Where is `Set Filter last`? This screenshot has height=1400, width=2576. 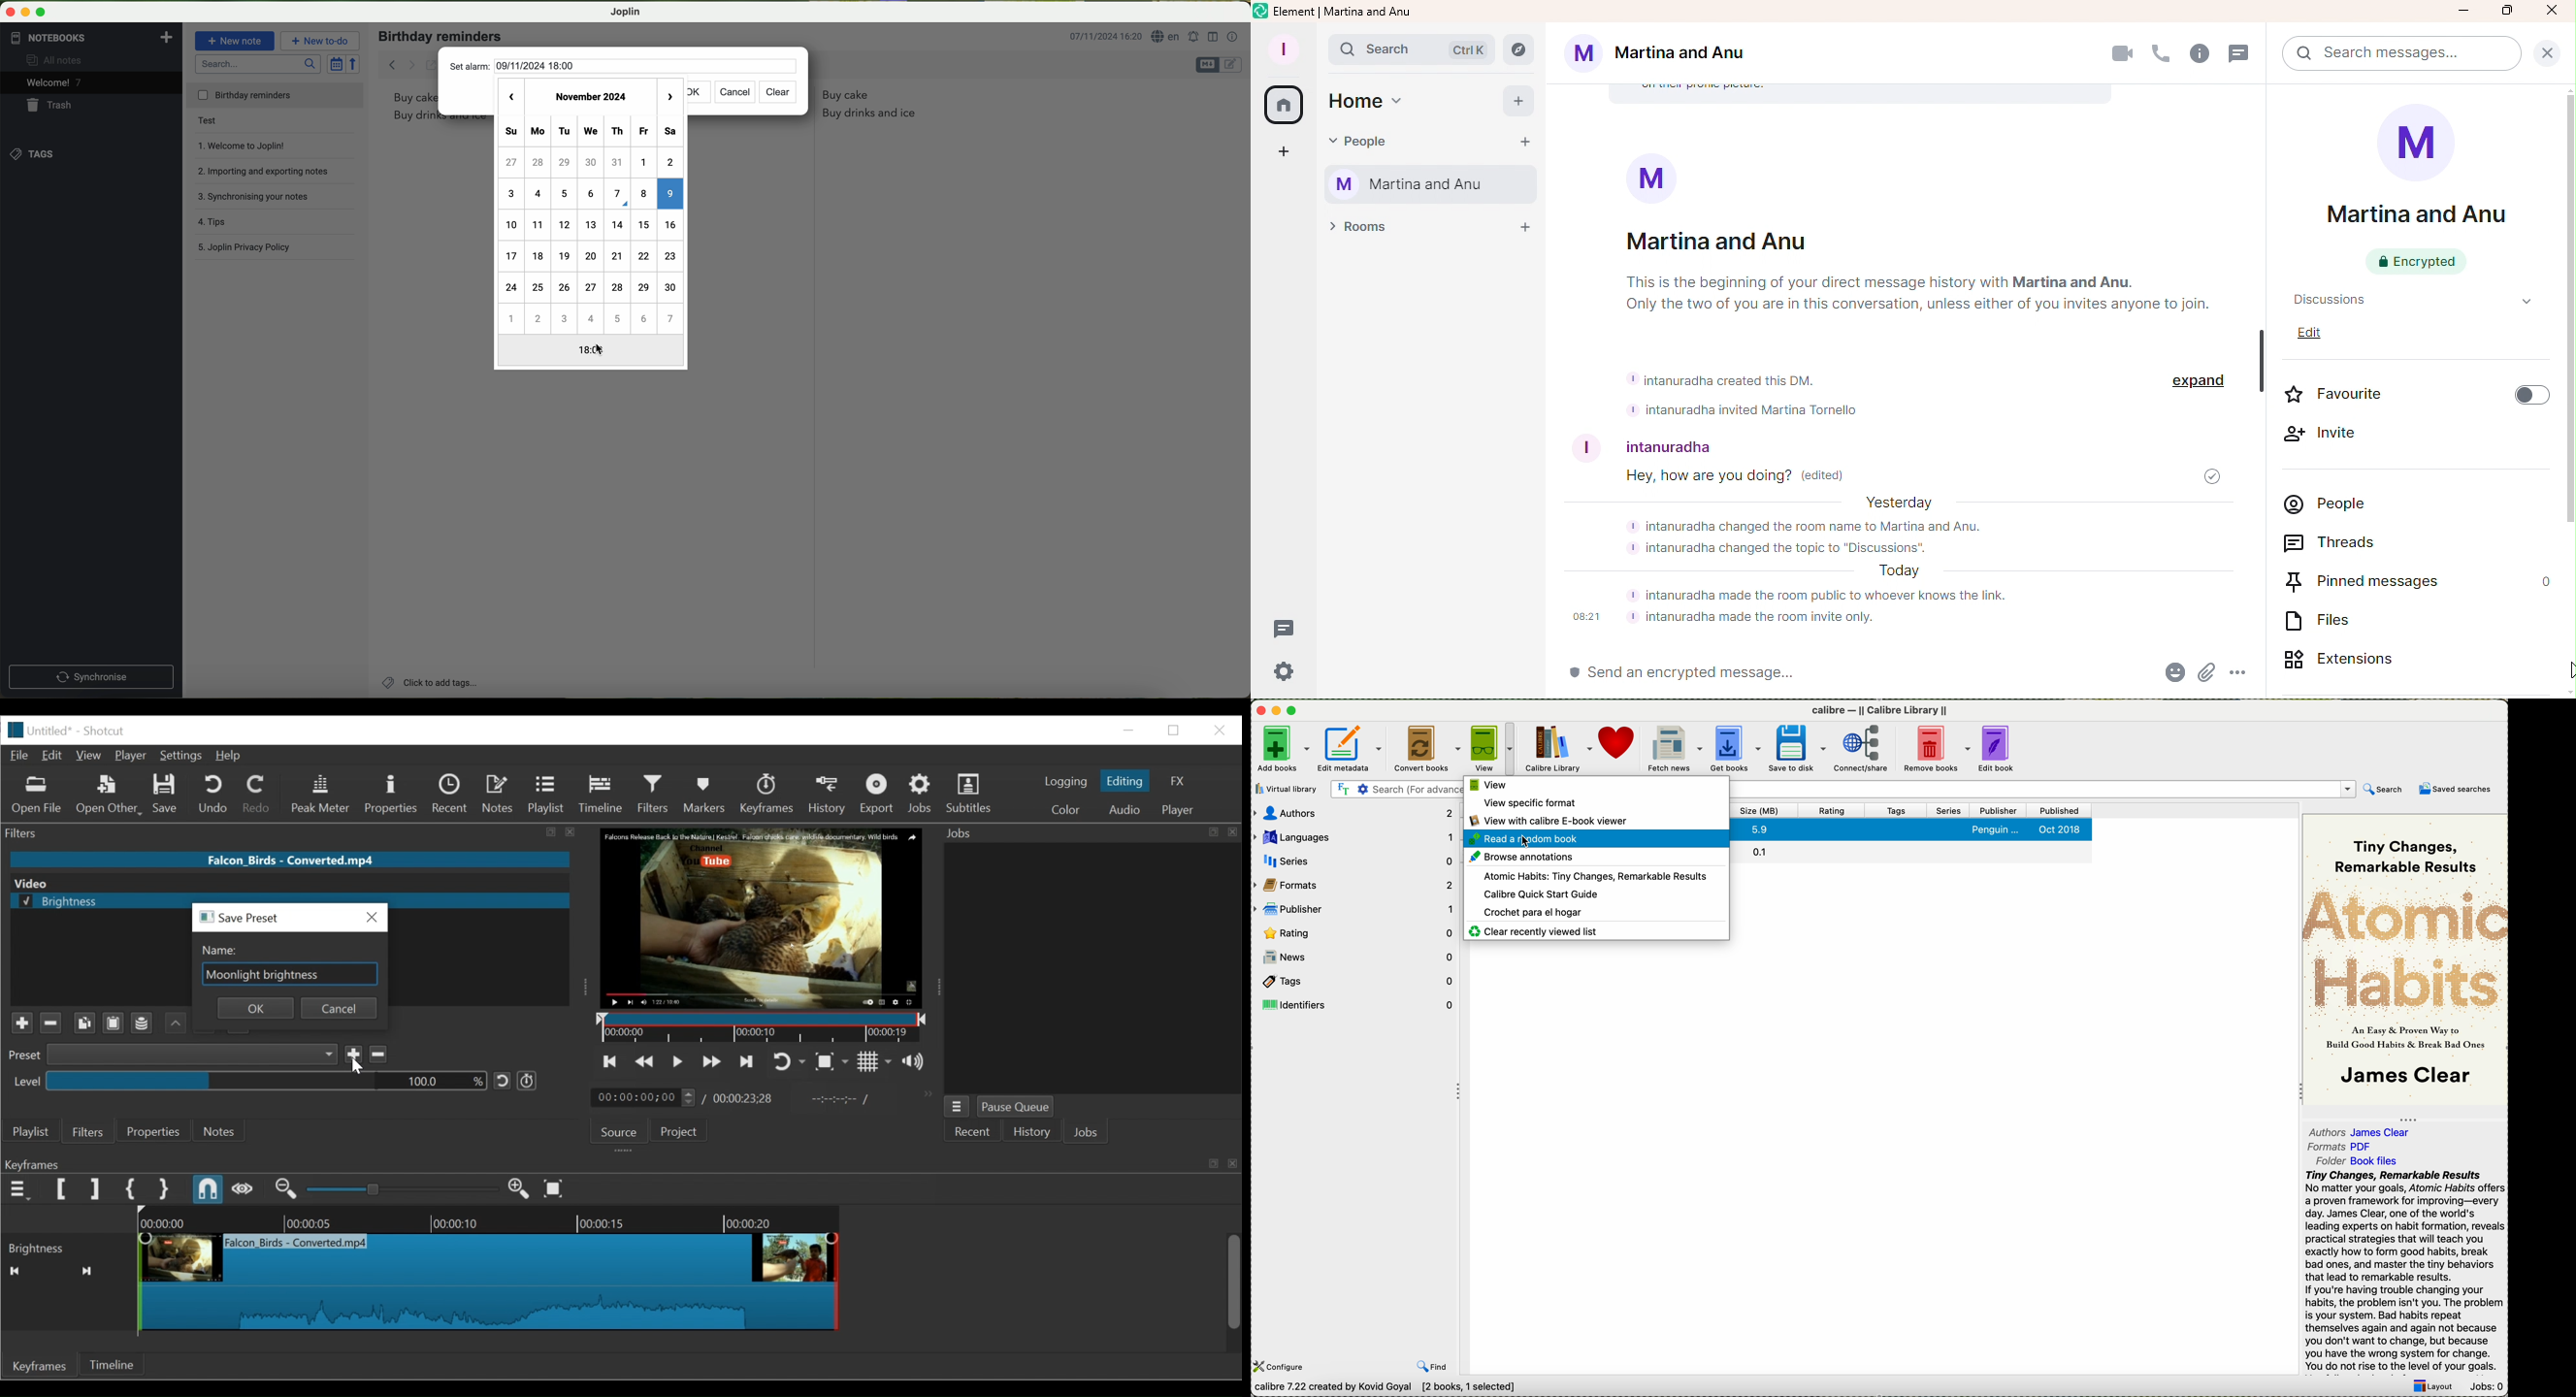
Set Filter last is located at coordinates (94, 1189).